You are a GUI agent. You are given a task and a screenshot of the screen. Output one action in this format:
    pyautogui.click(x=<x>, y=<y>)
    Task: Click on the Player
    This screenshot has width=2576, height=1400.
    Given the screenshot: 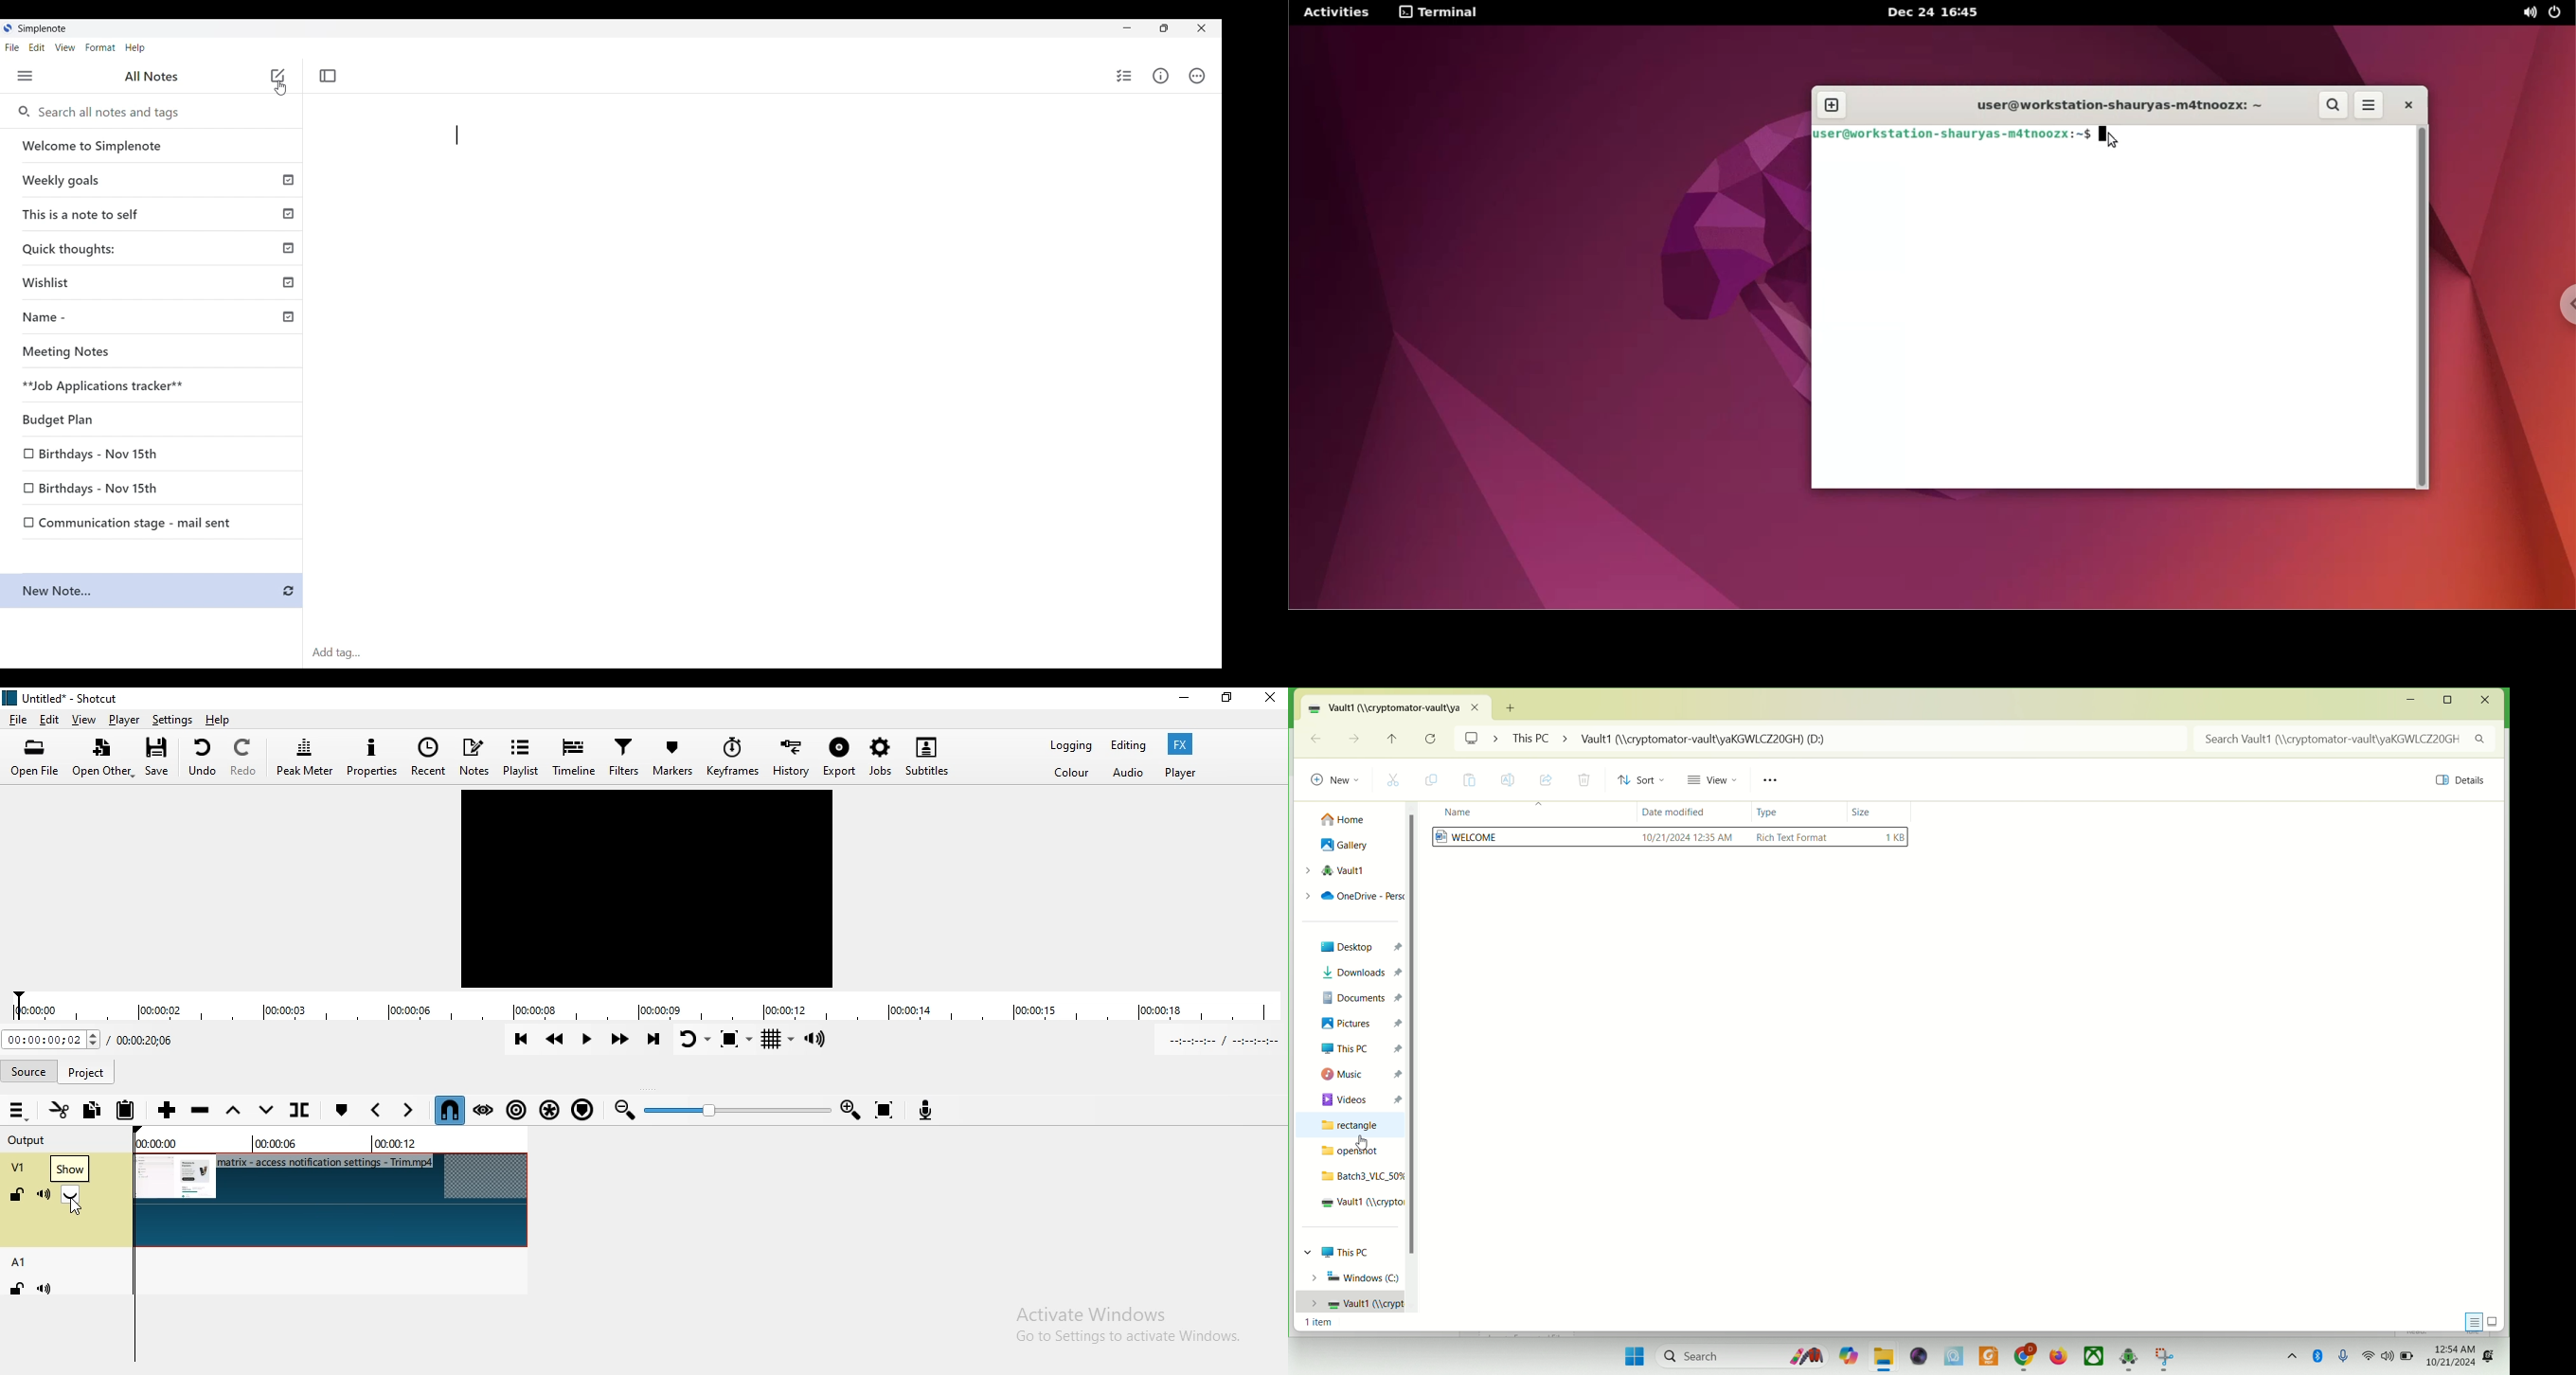 What is the action you would take?
    pyautogui.click(x=1186, y=772)
    